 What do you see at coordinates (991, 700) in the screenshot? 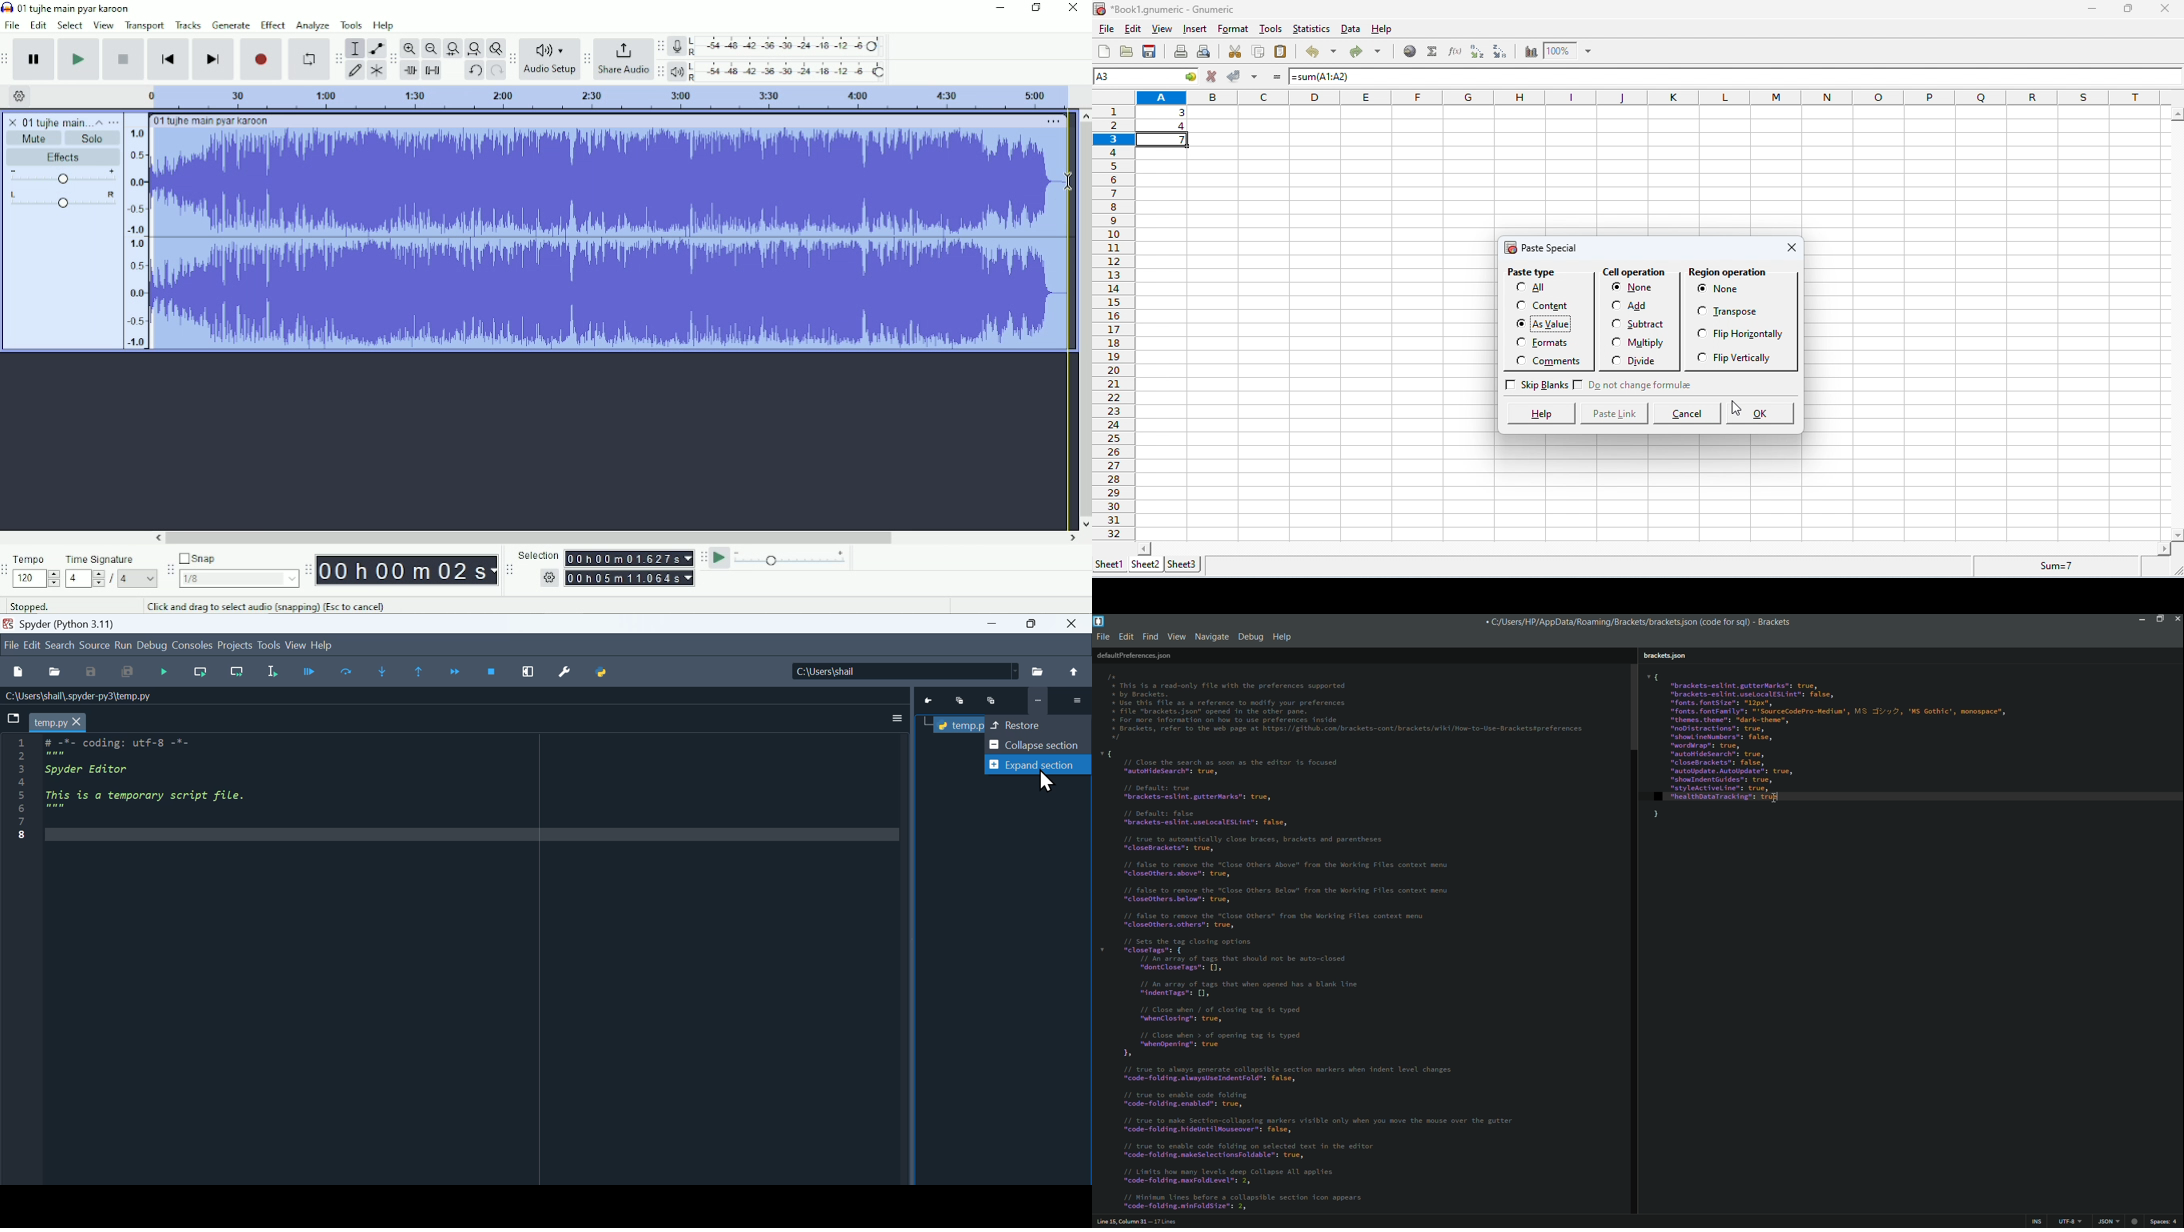
I see `Maximize` at bounding box center [991, 700].